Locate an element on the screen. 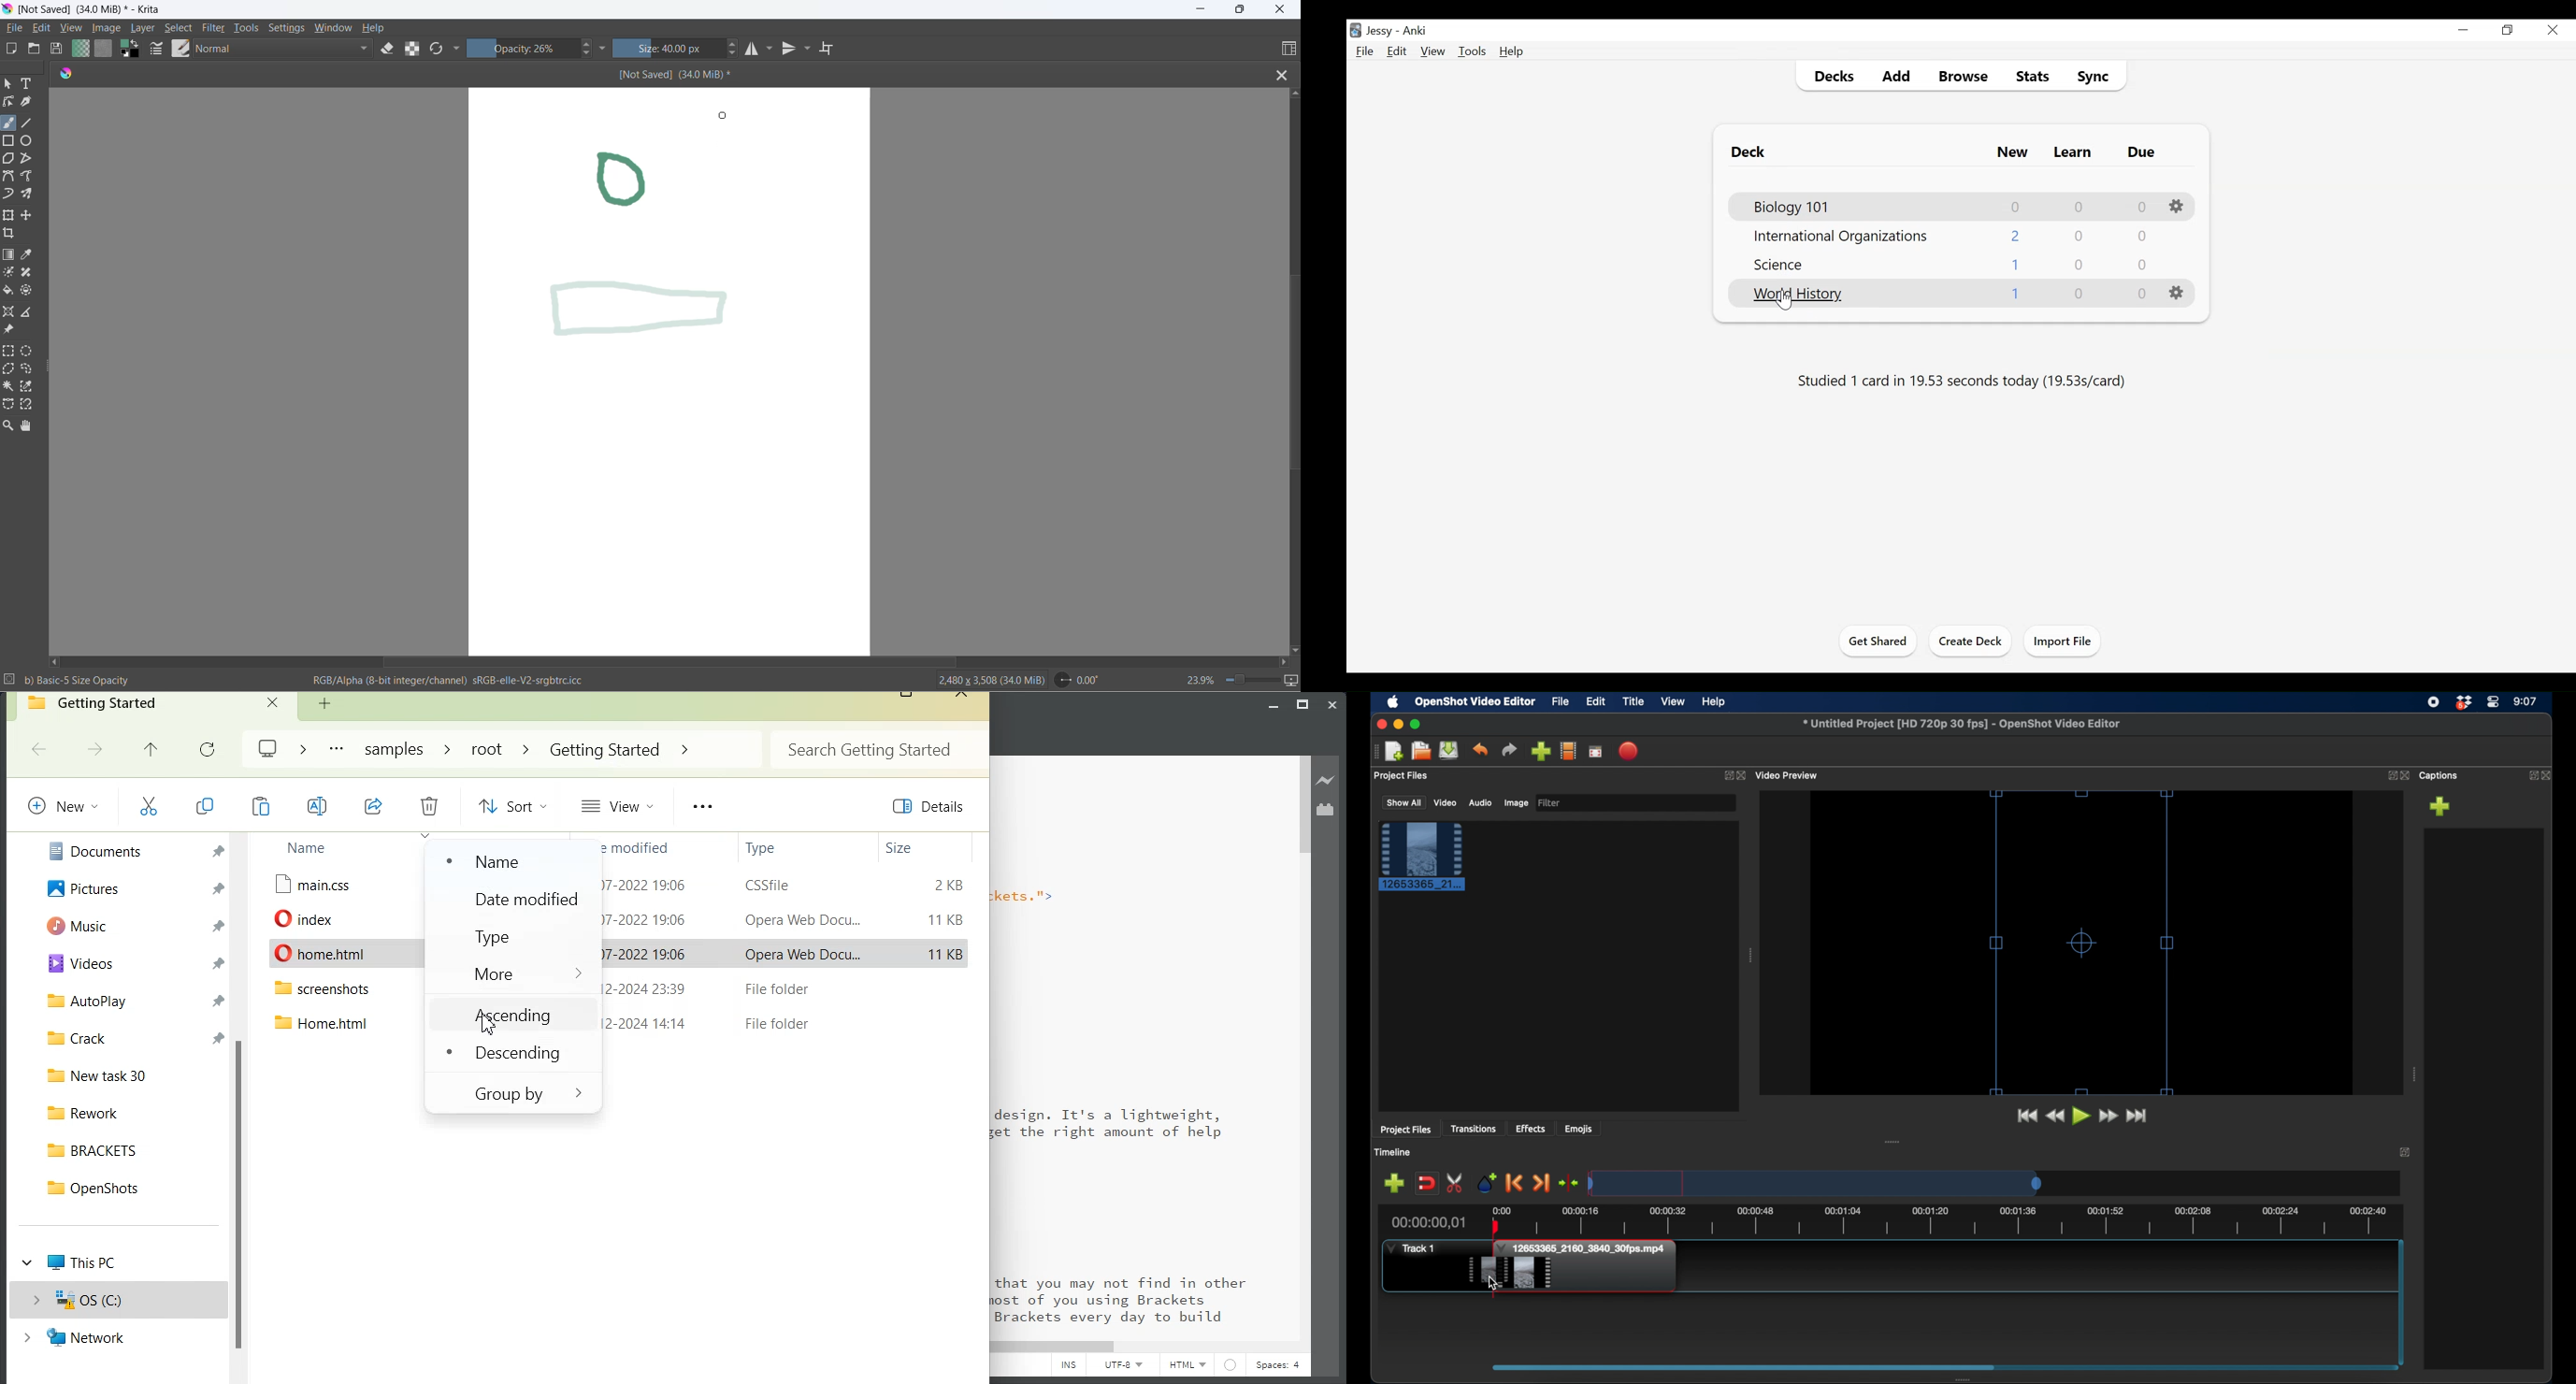  Learn Cards Count is located at coordinates (2077, 235).